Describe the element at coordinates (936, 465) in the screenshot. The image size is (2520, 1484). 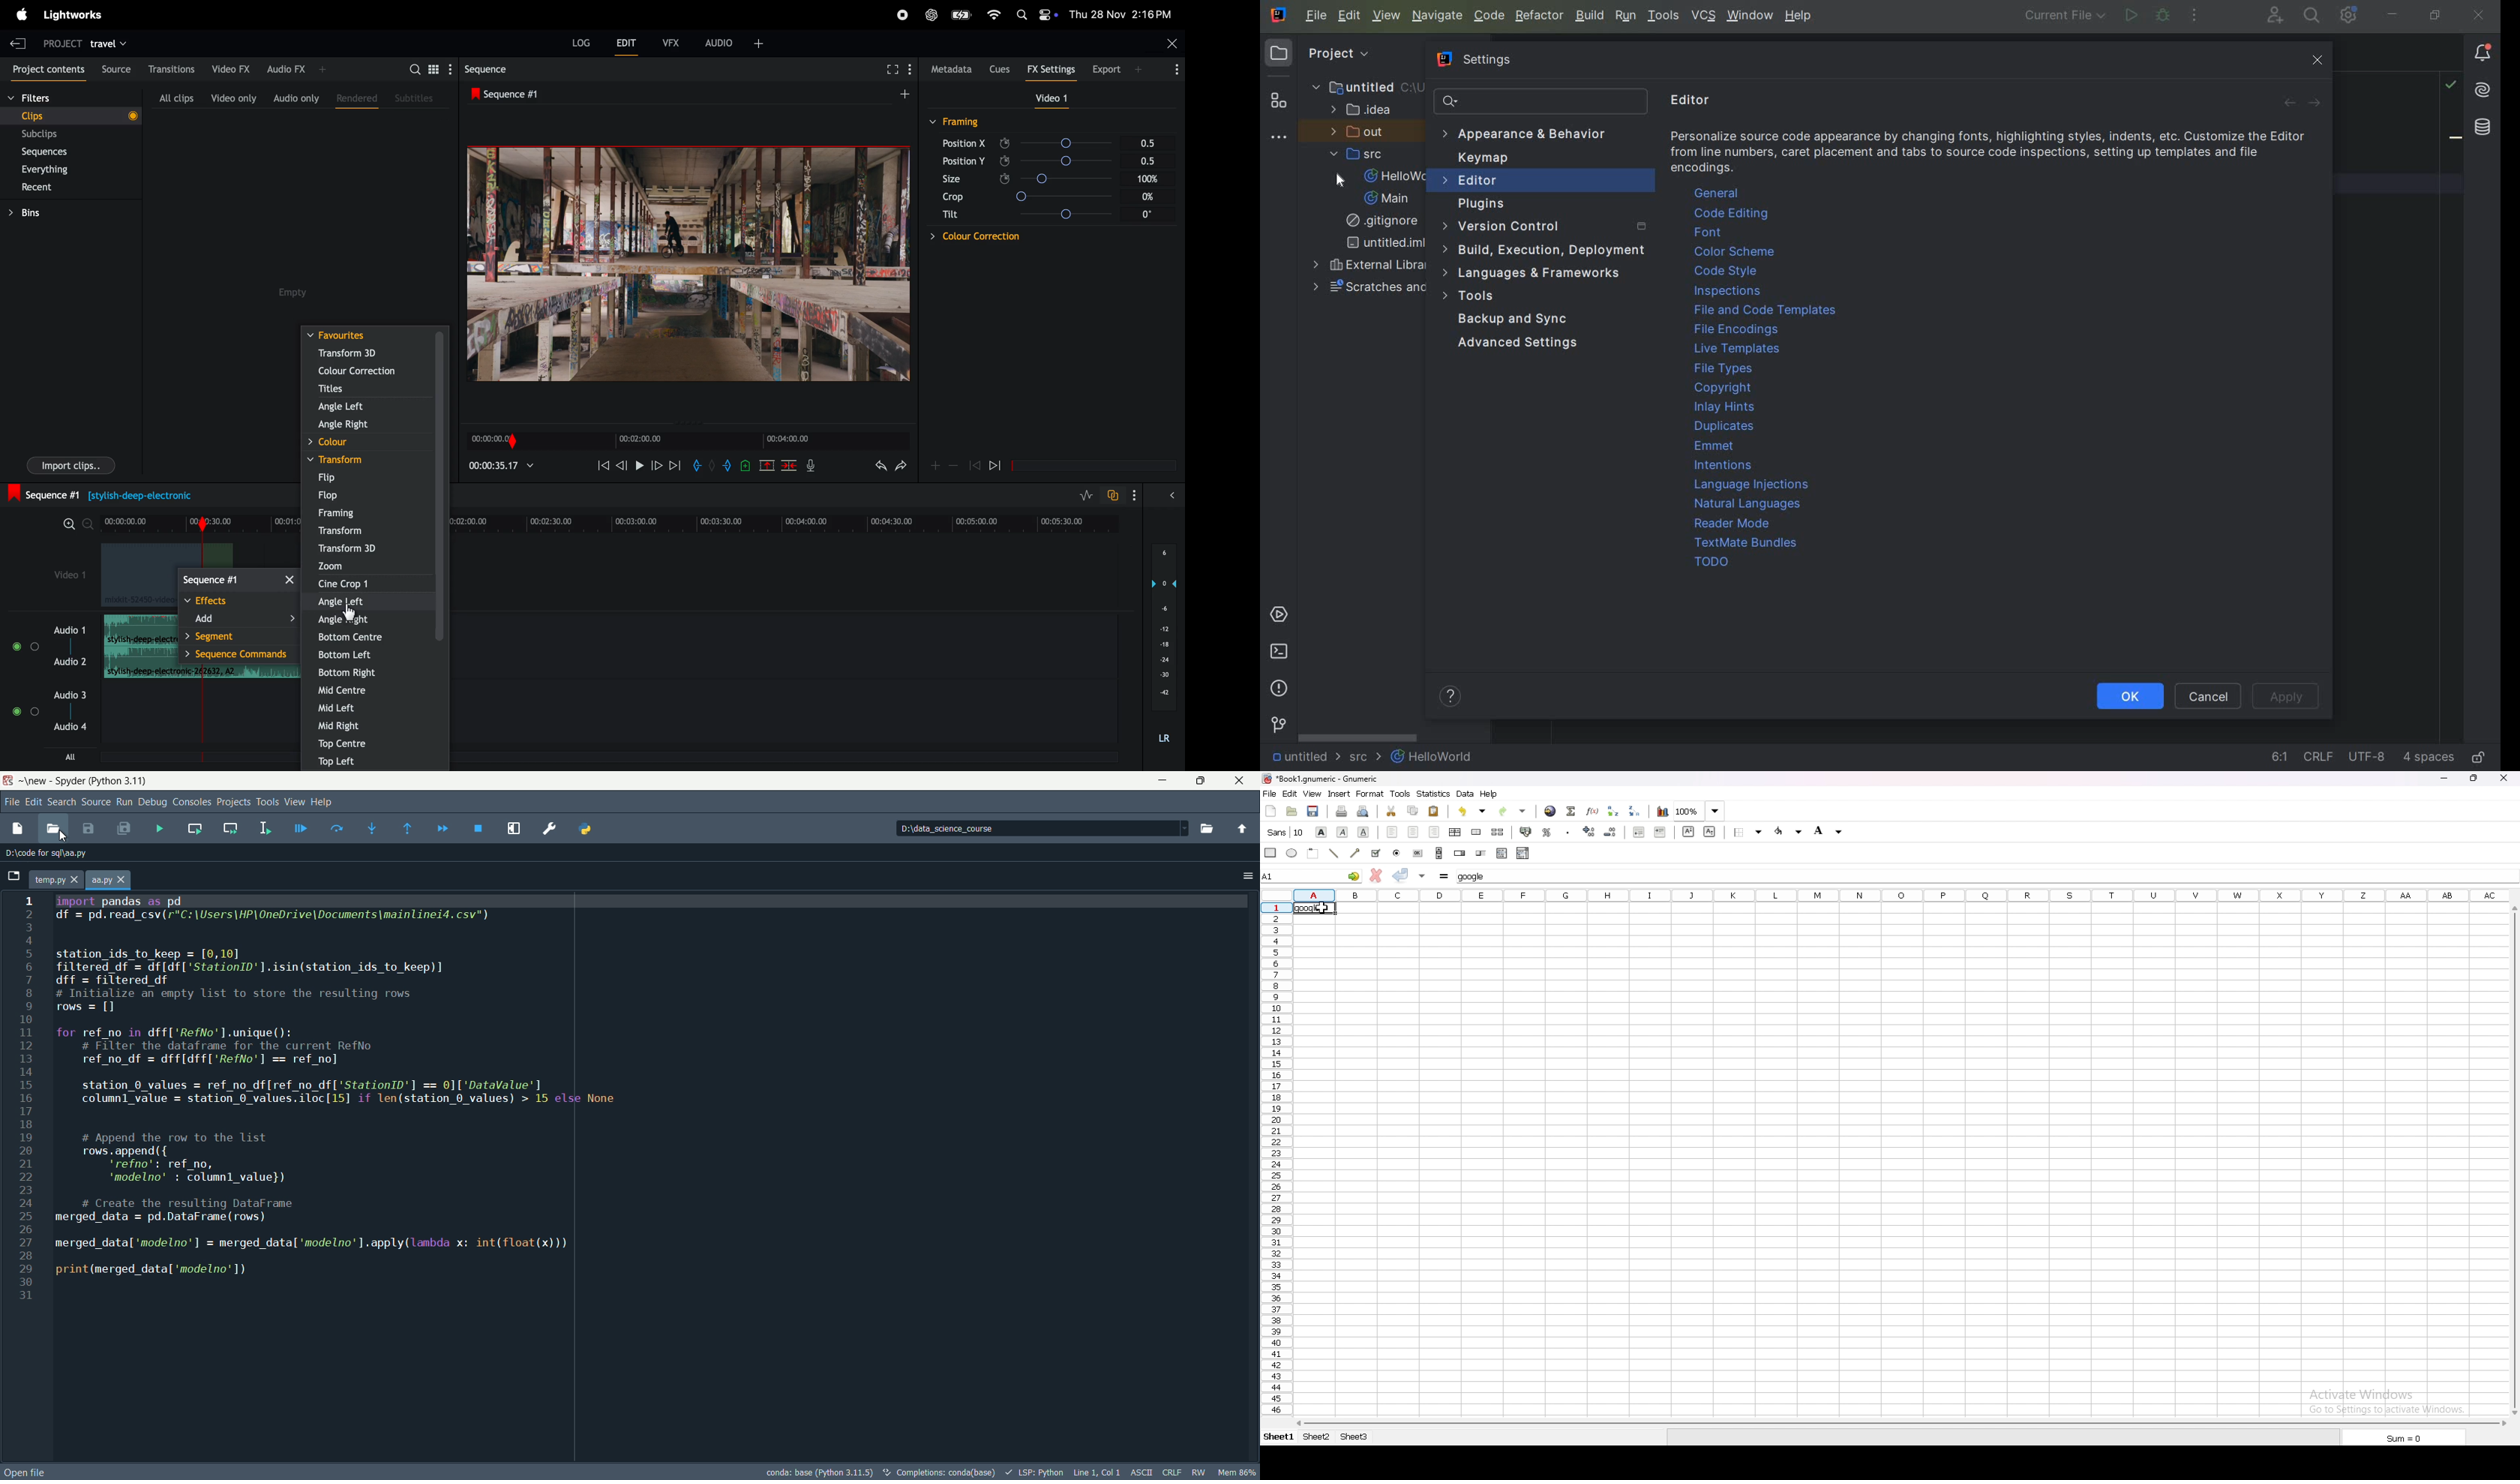
I see `add key frame` at that location.